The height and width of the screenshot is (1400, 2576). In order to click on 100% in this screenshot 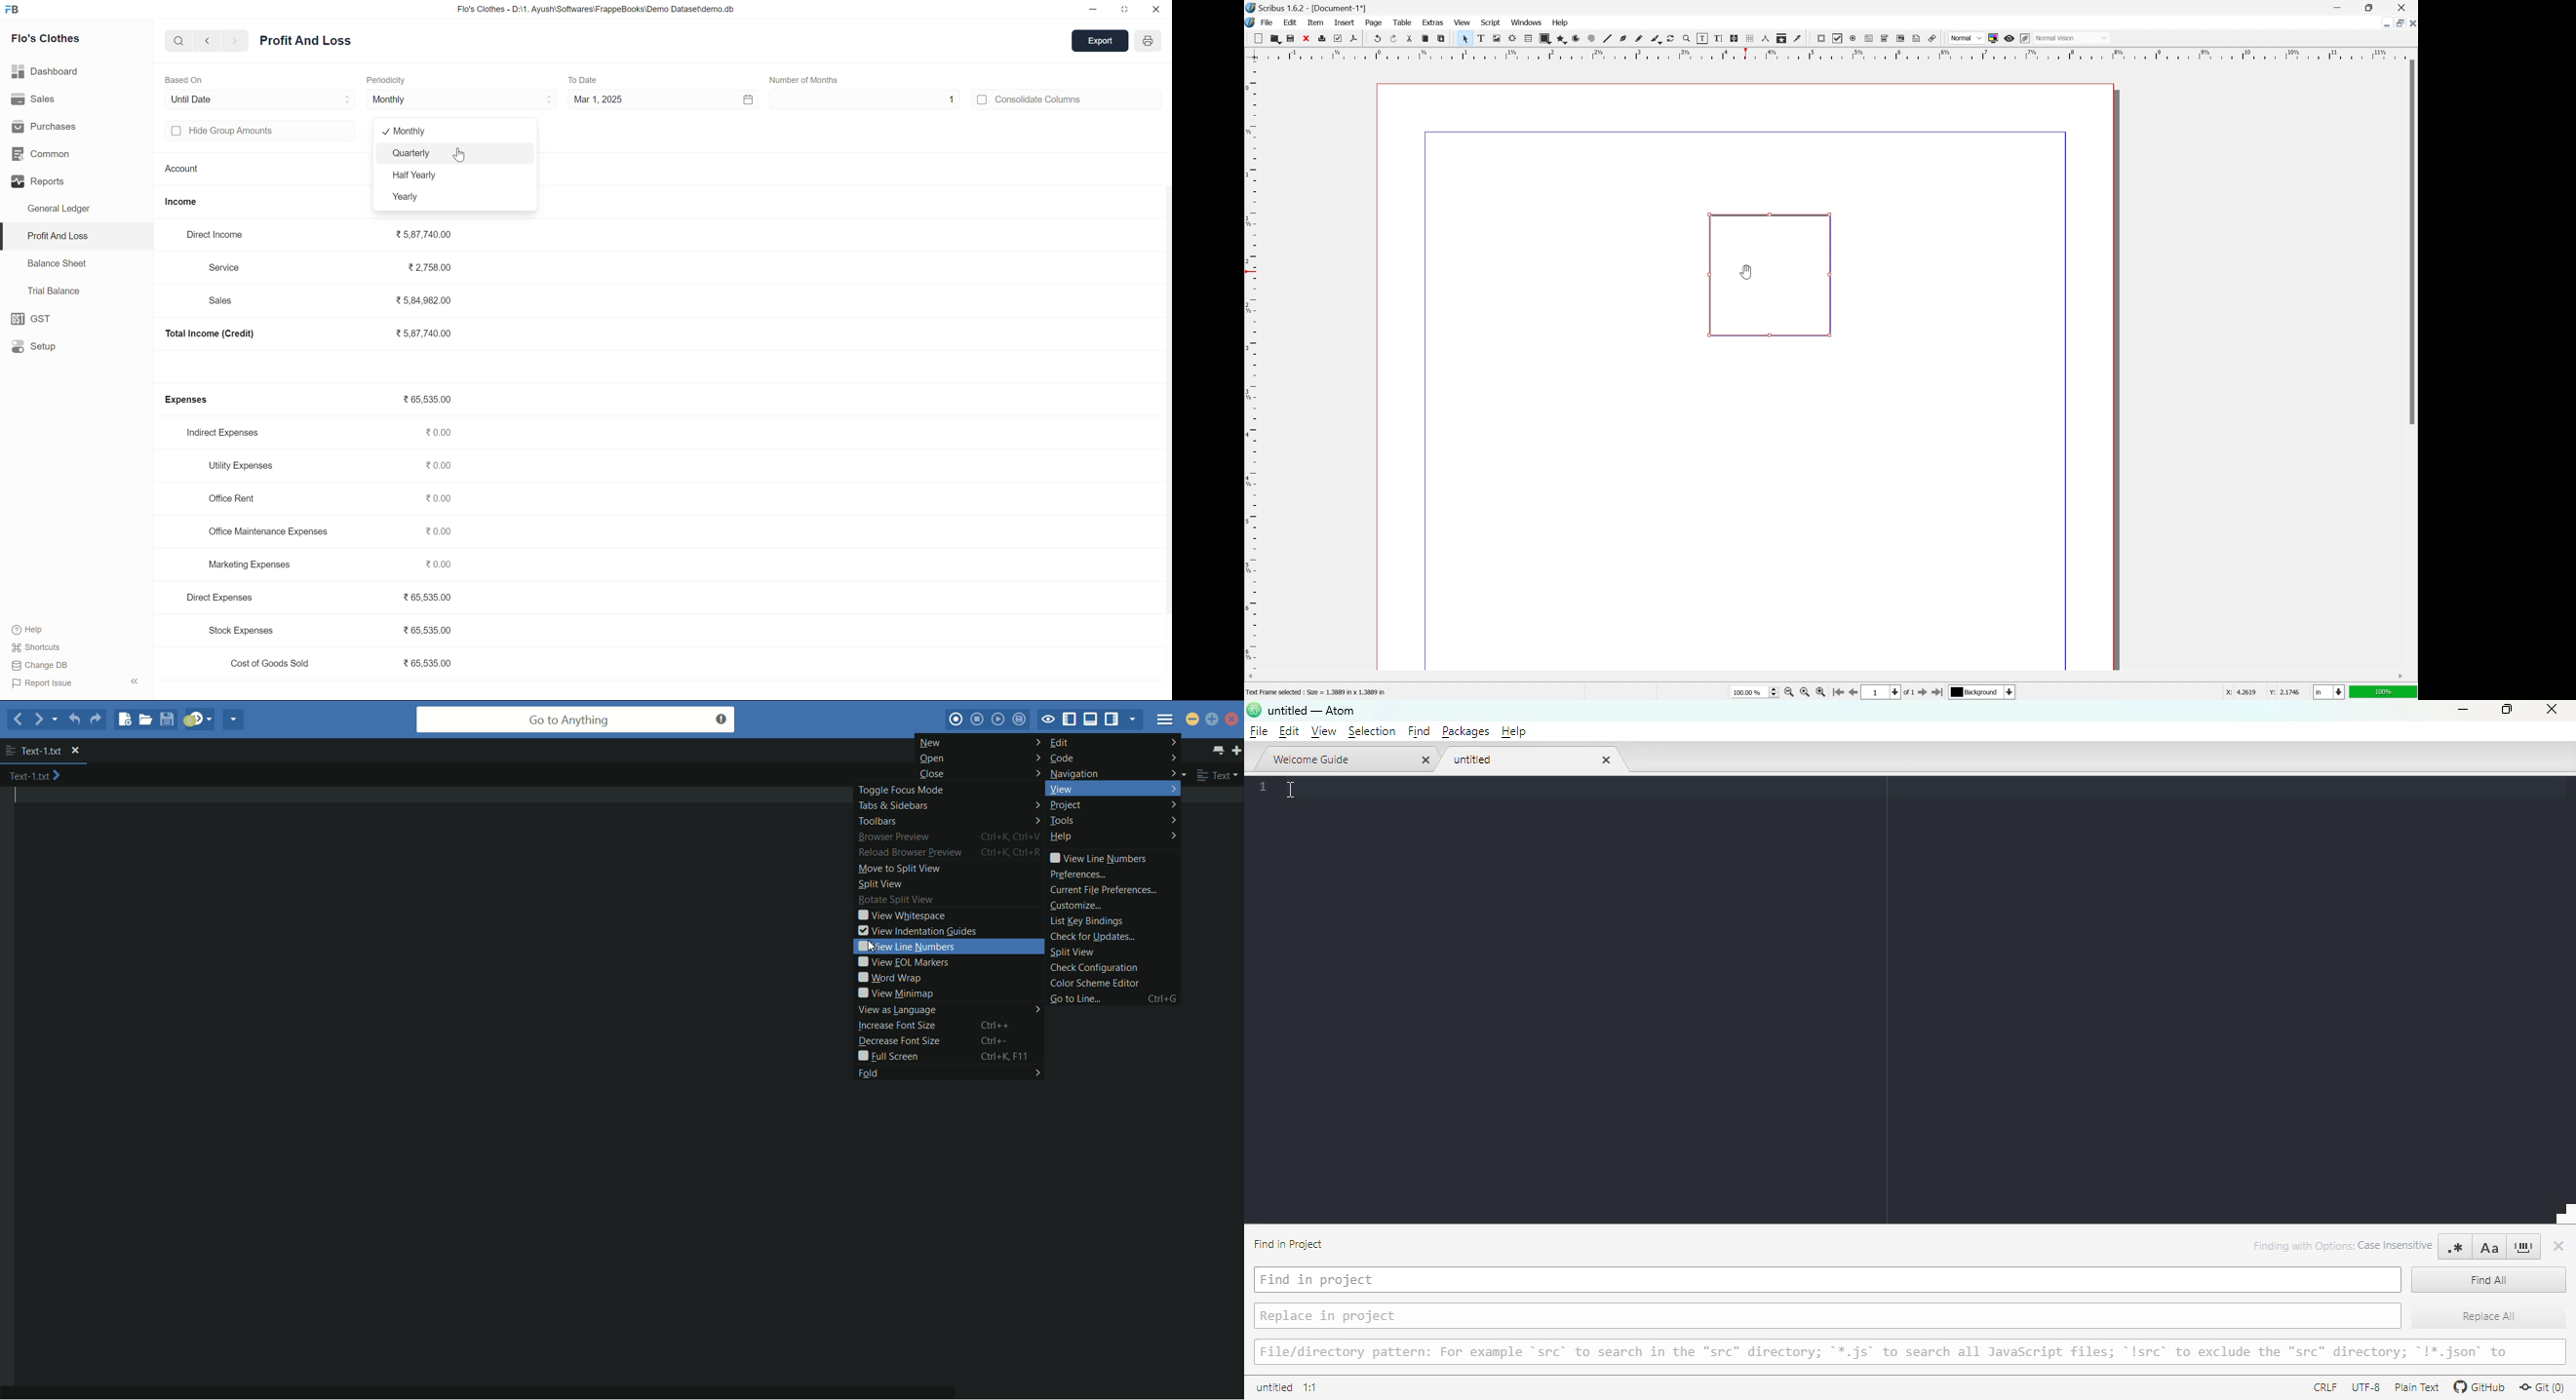, I will do `click(2384, 693)`.